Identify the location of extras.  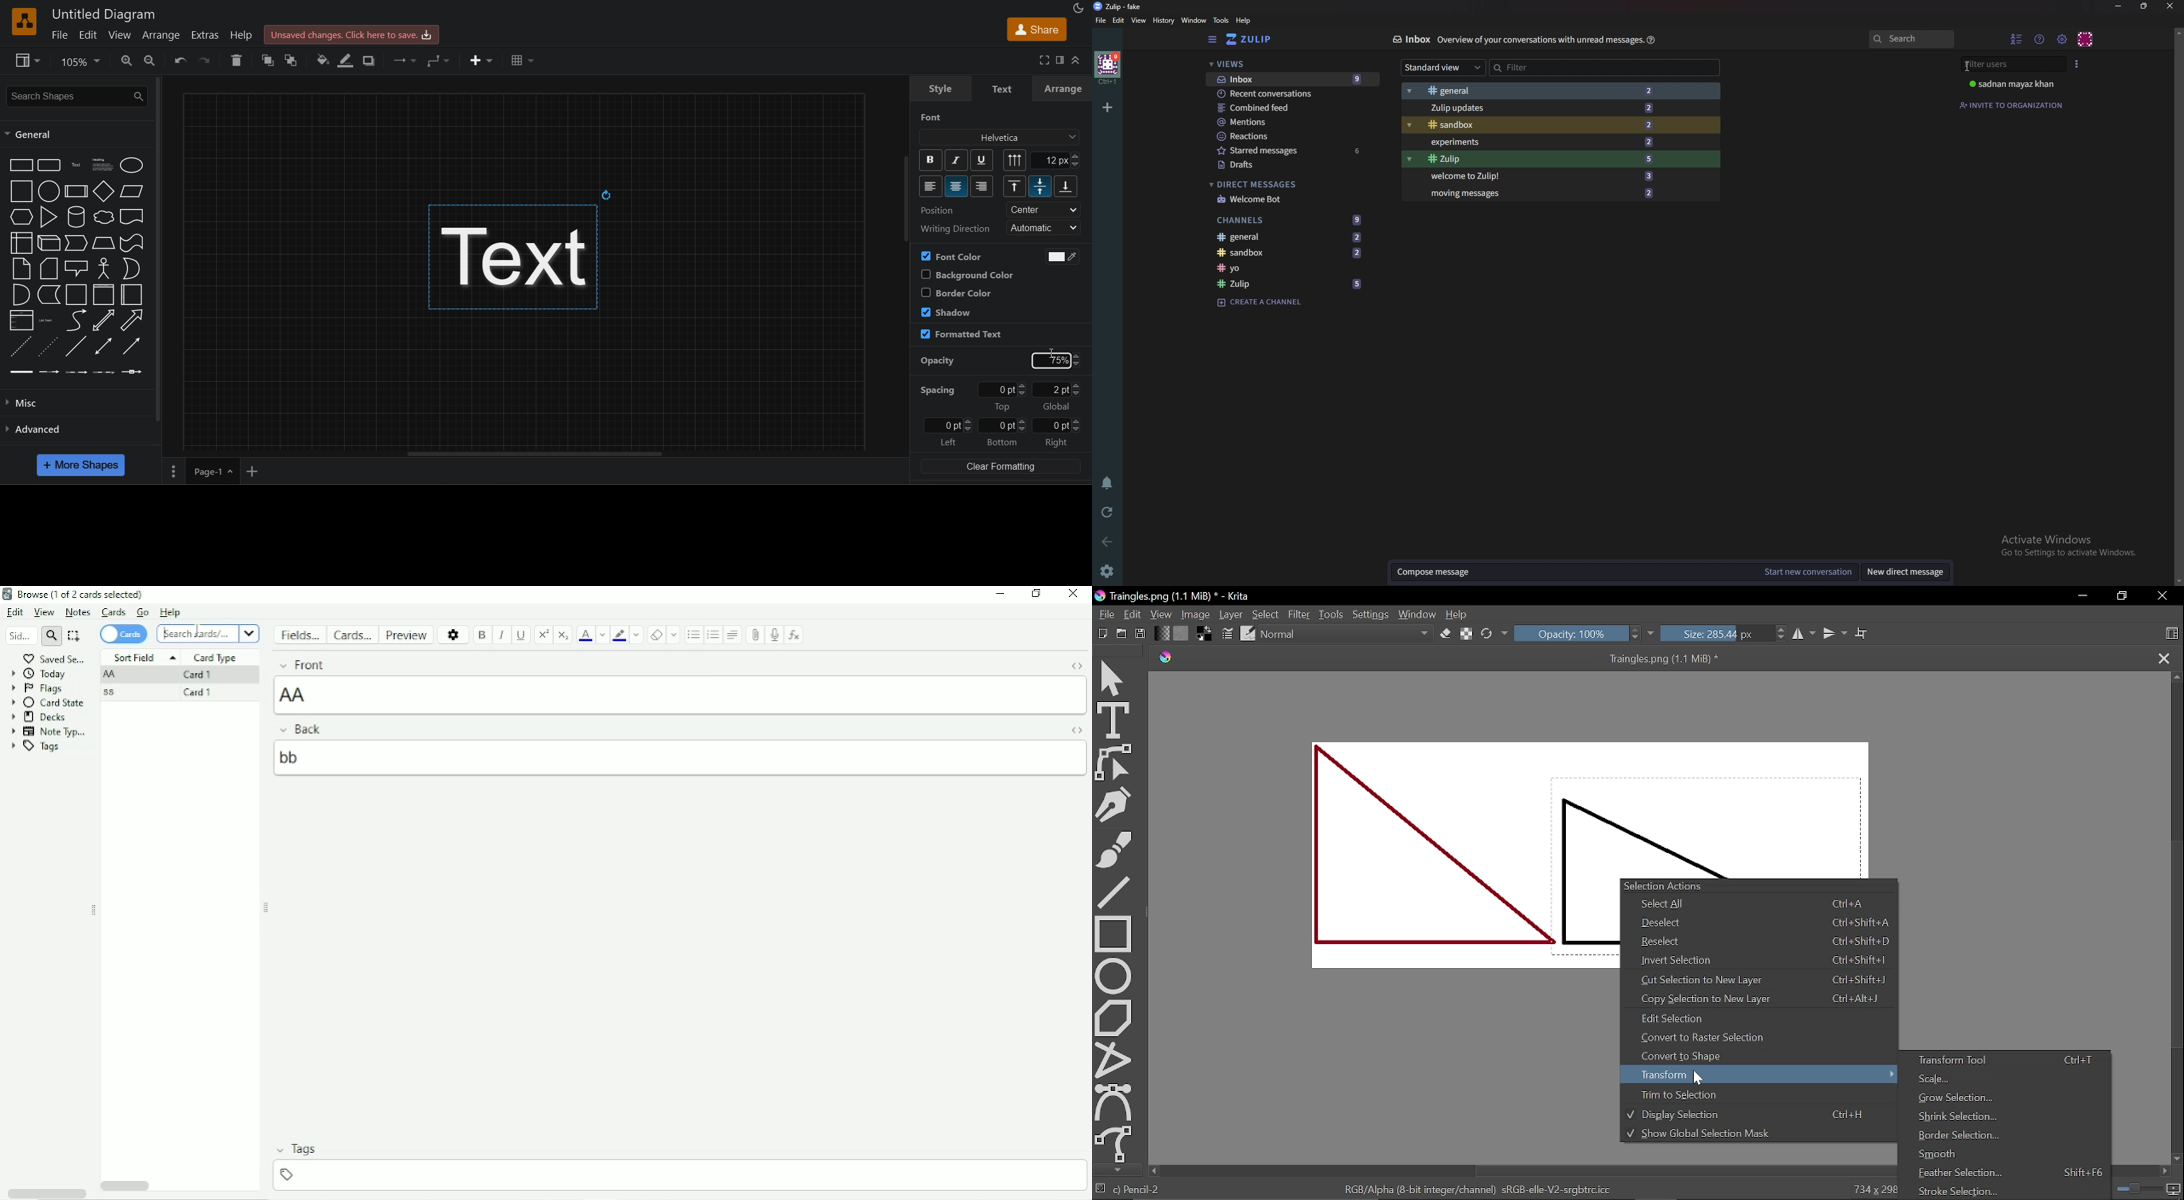
(204, 34).